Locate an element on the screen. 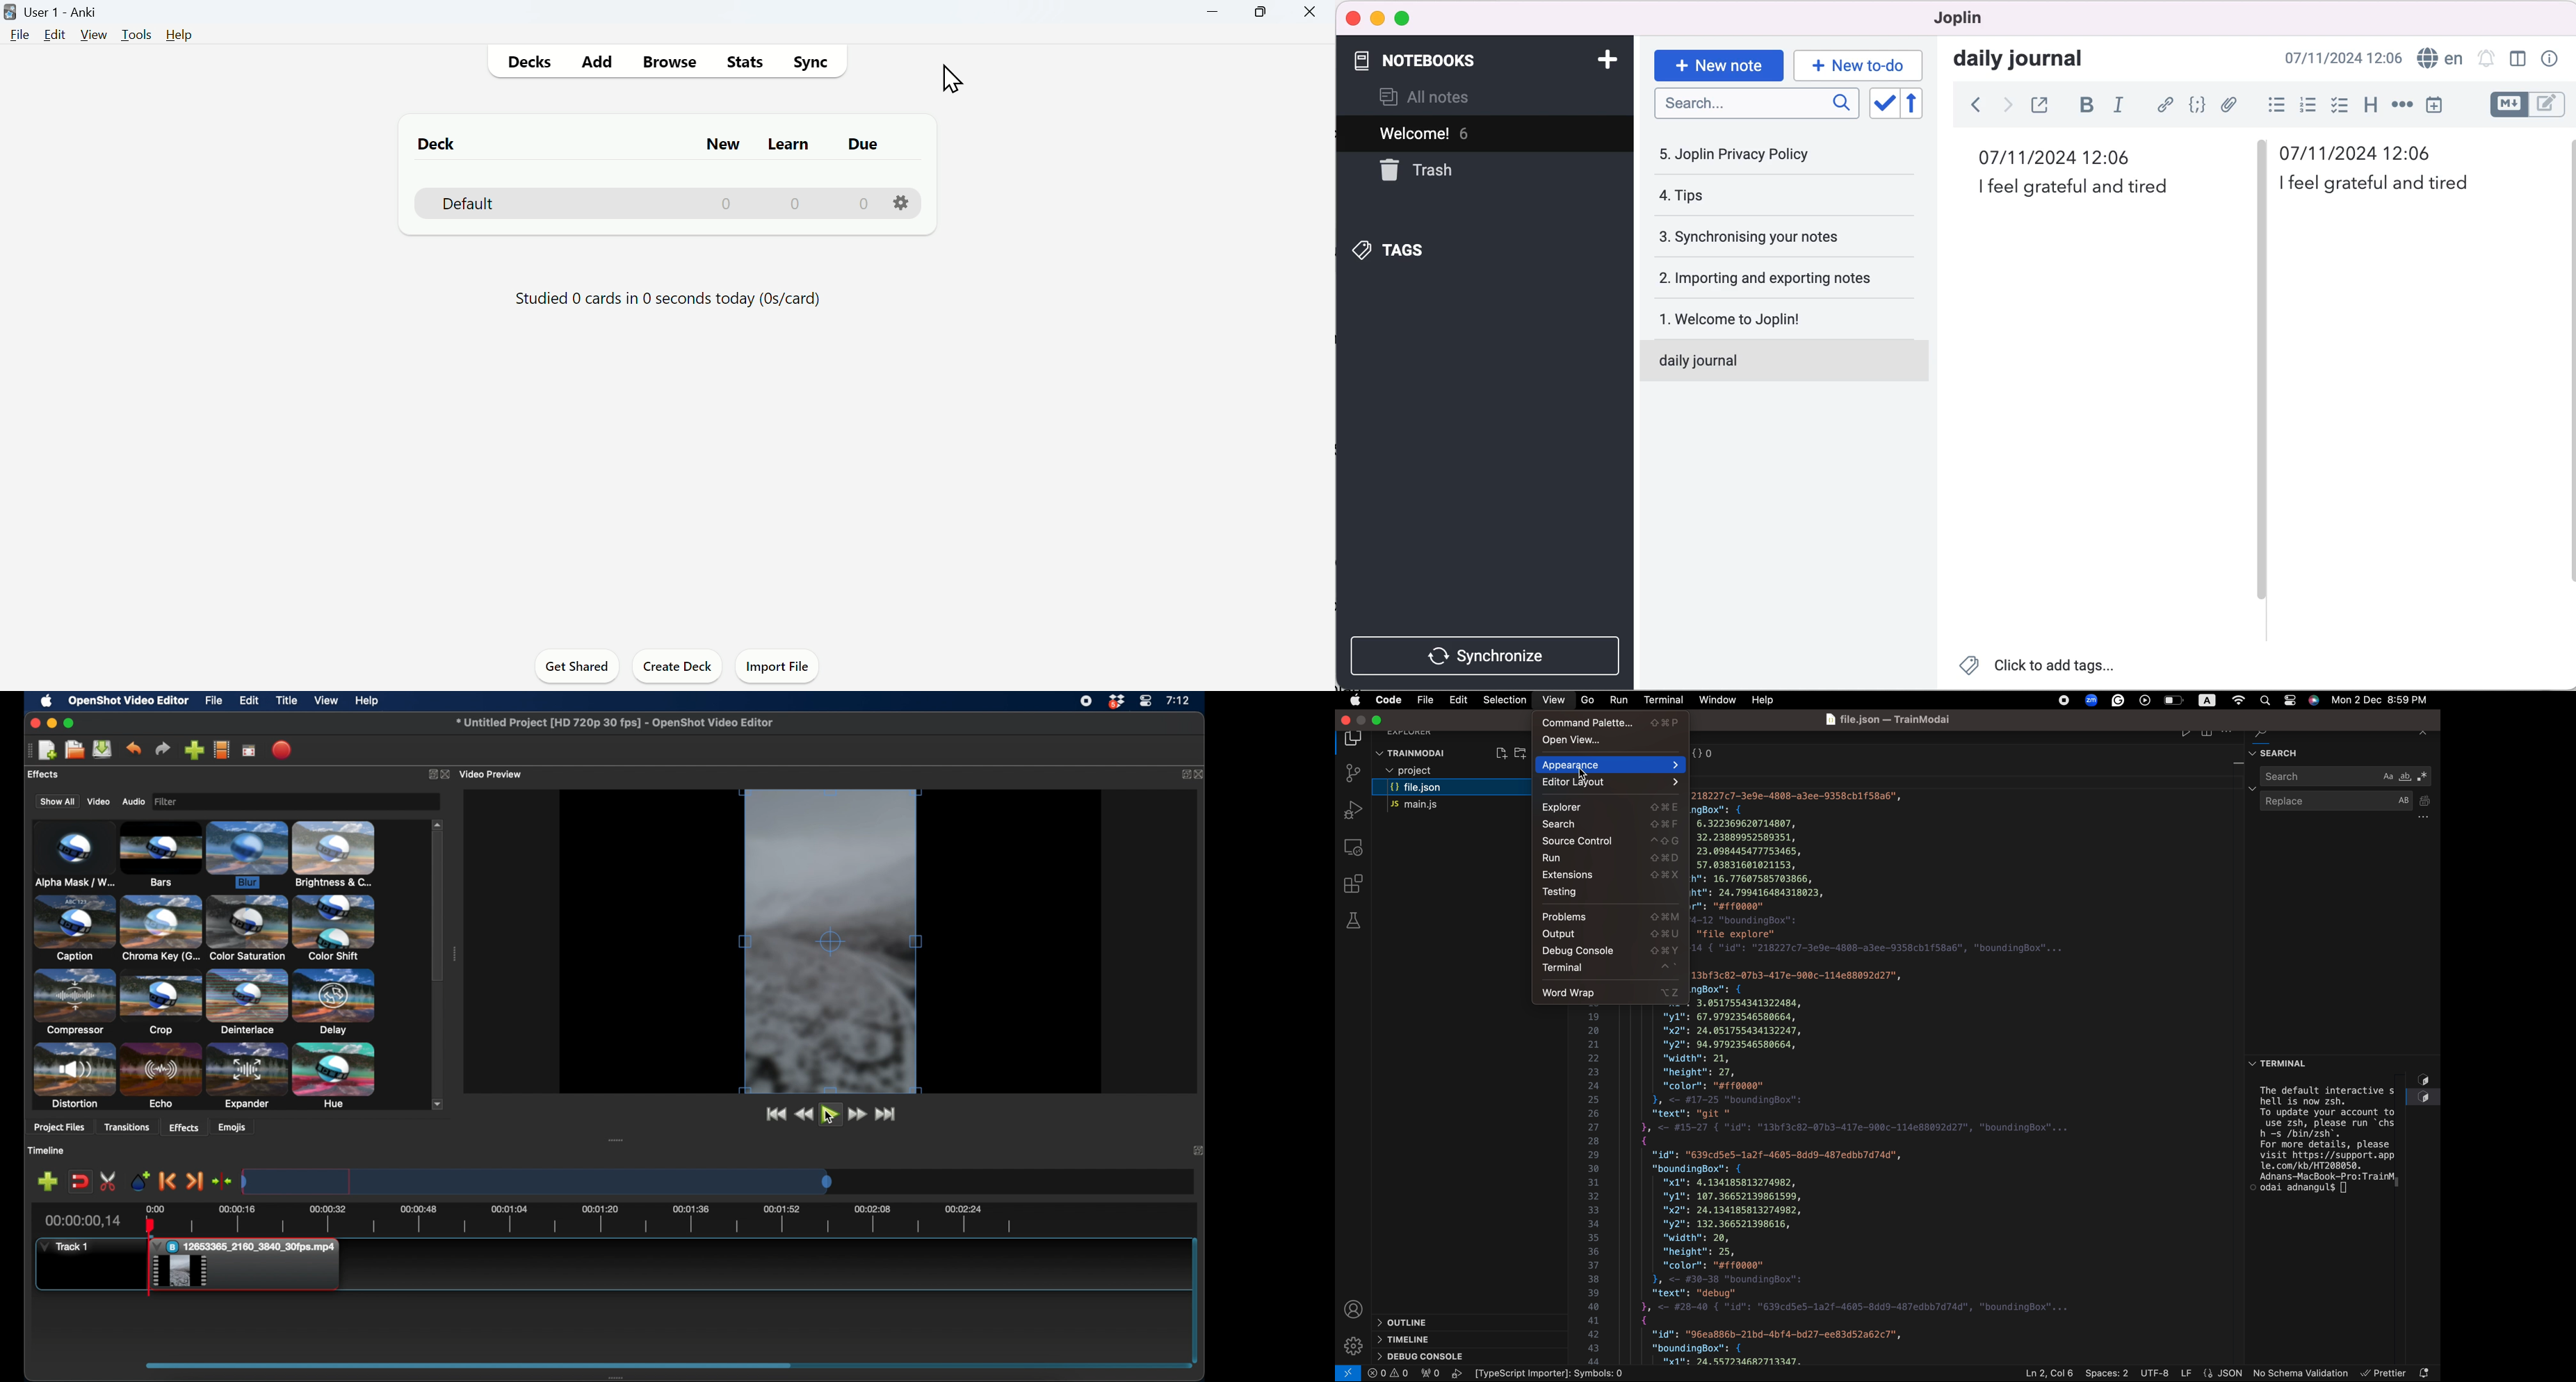  new to-do is located at coordinates (1855, 65).